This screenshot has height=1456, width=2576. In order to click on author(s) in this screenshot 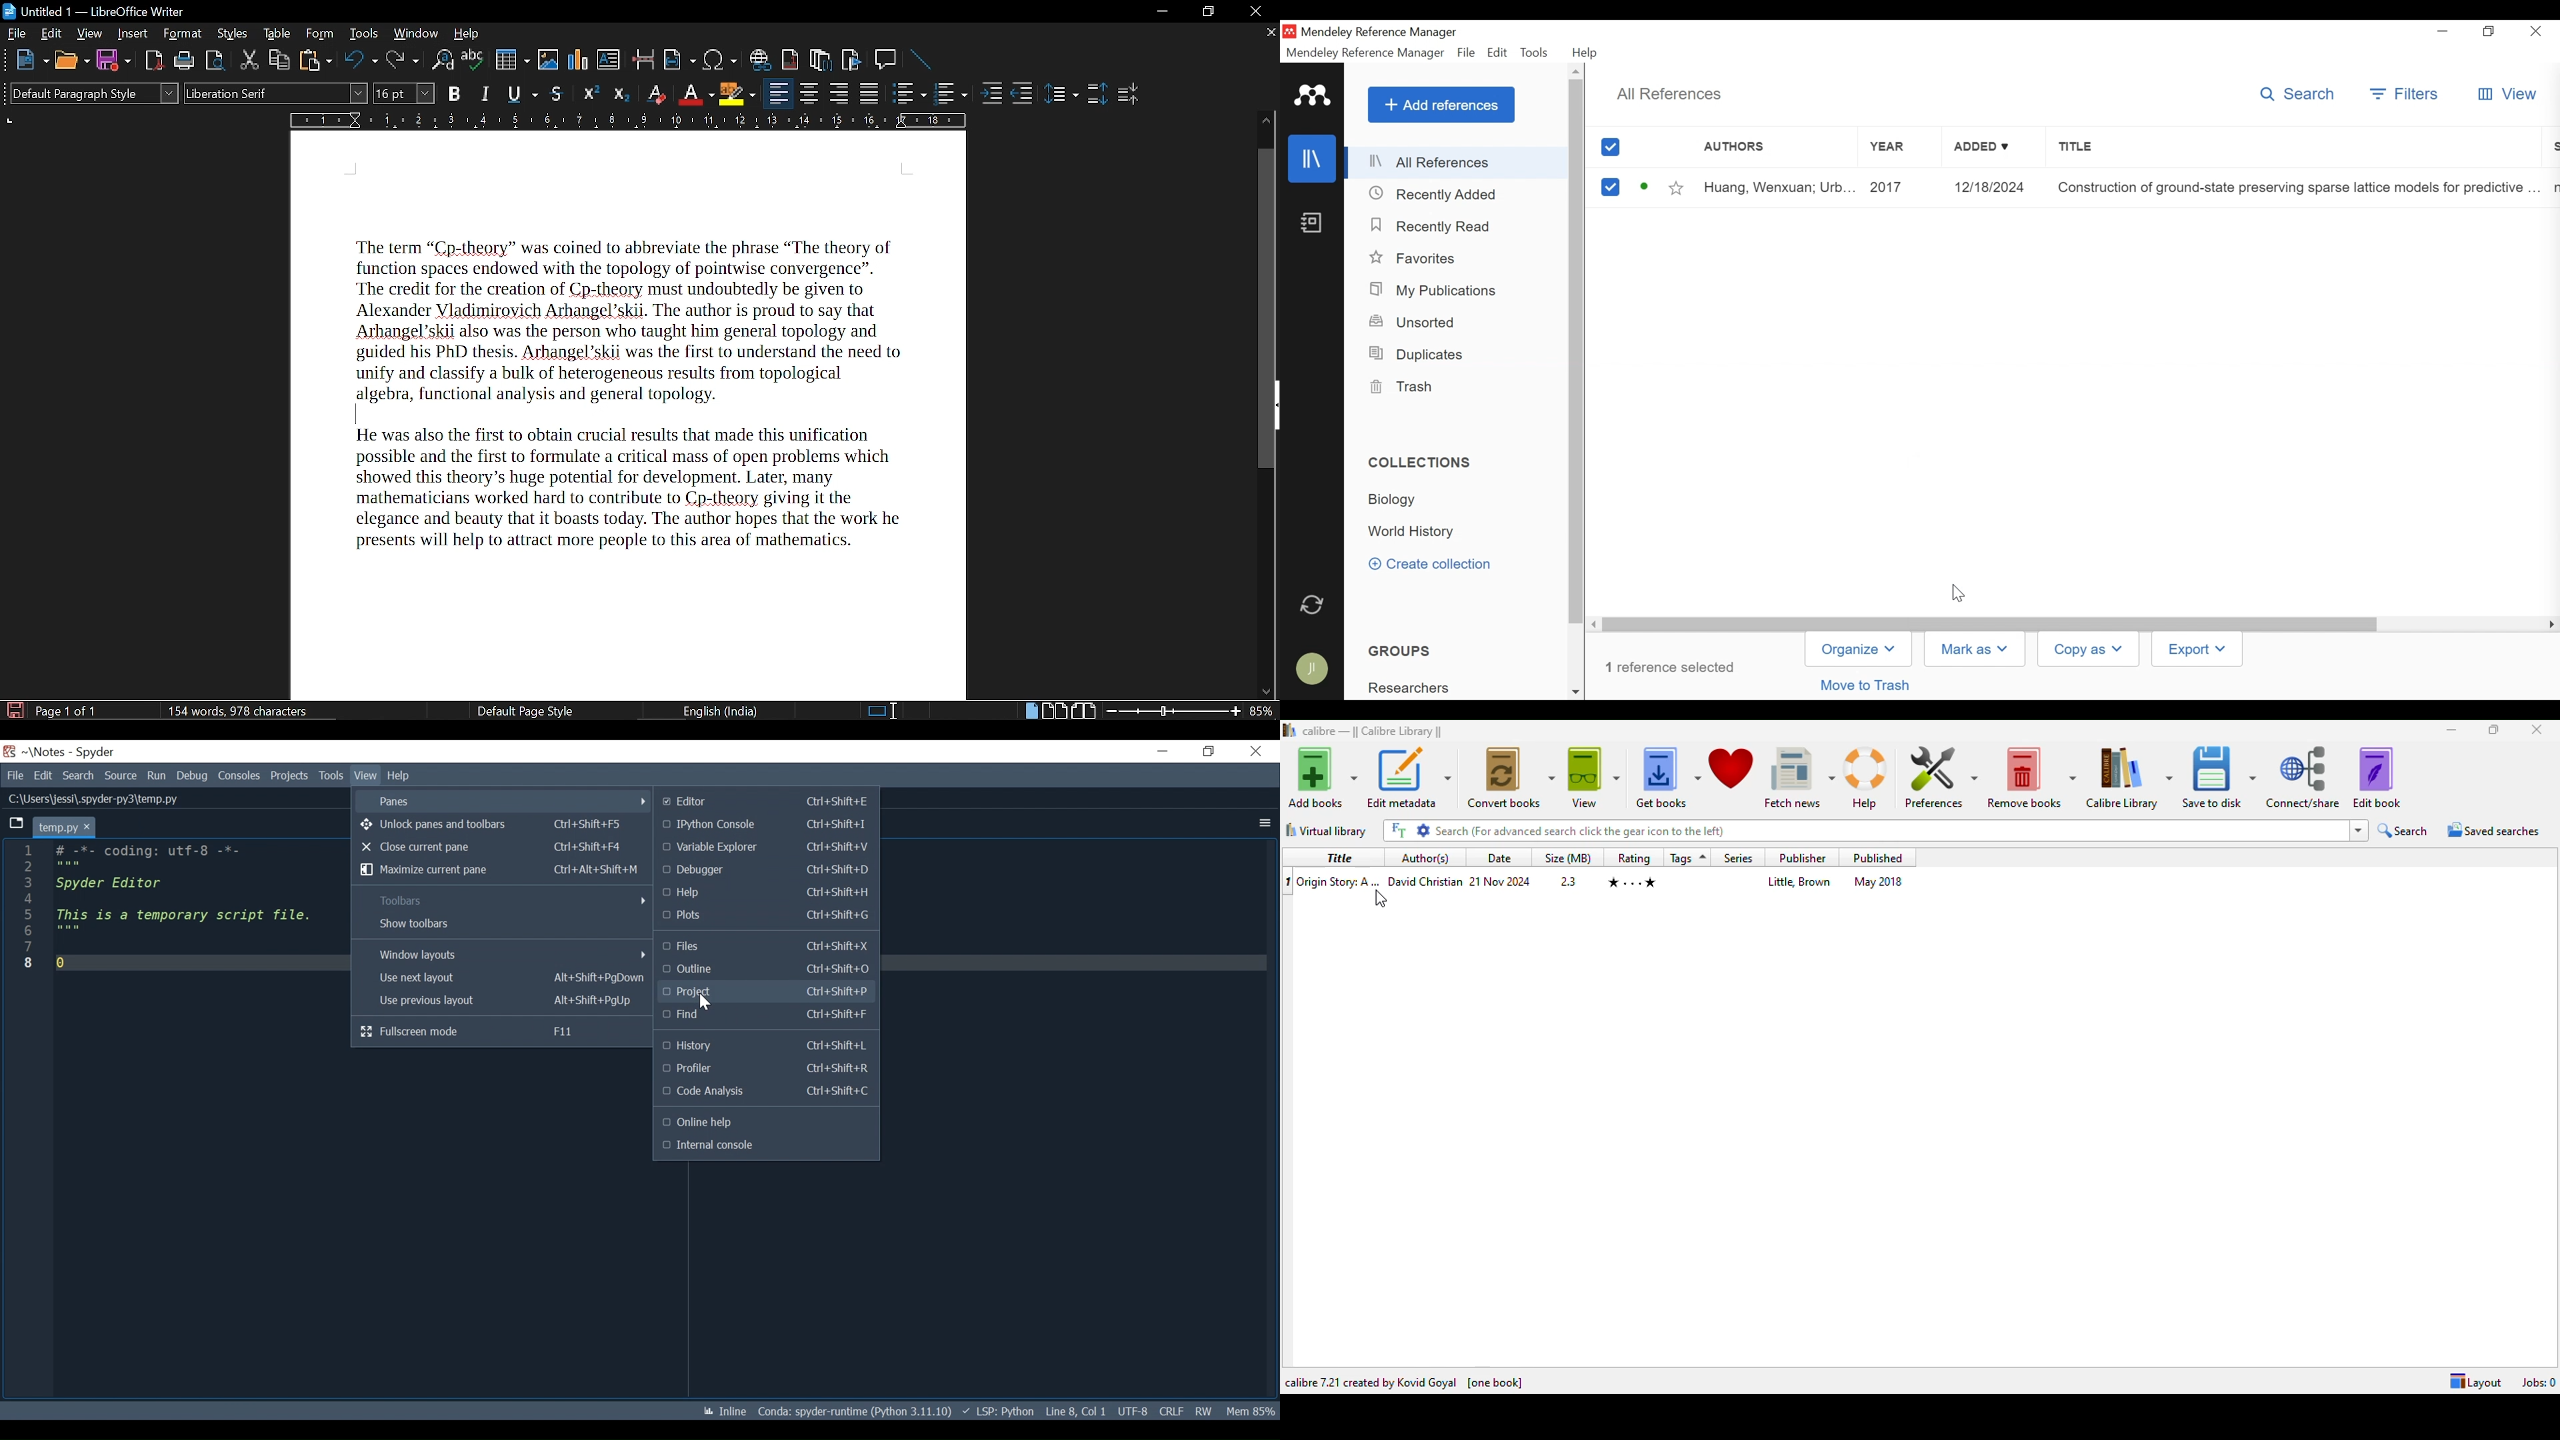, I will do `click(1424, 858)`.